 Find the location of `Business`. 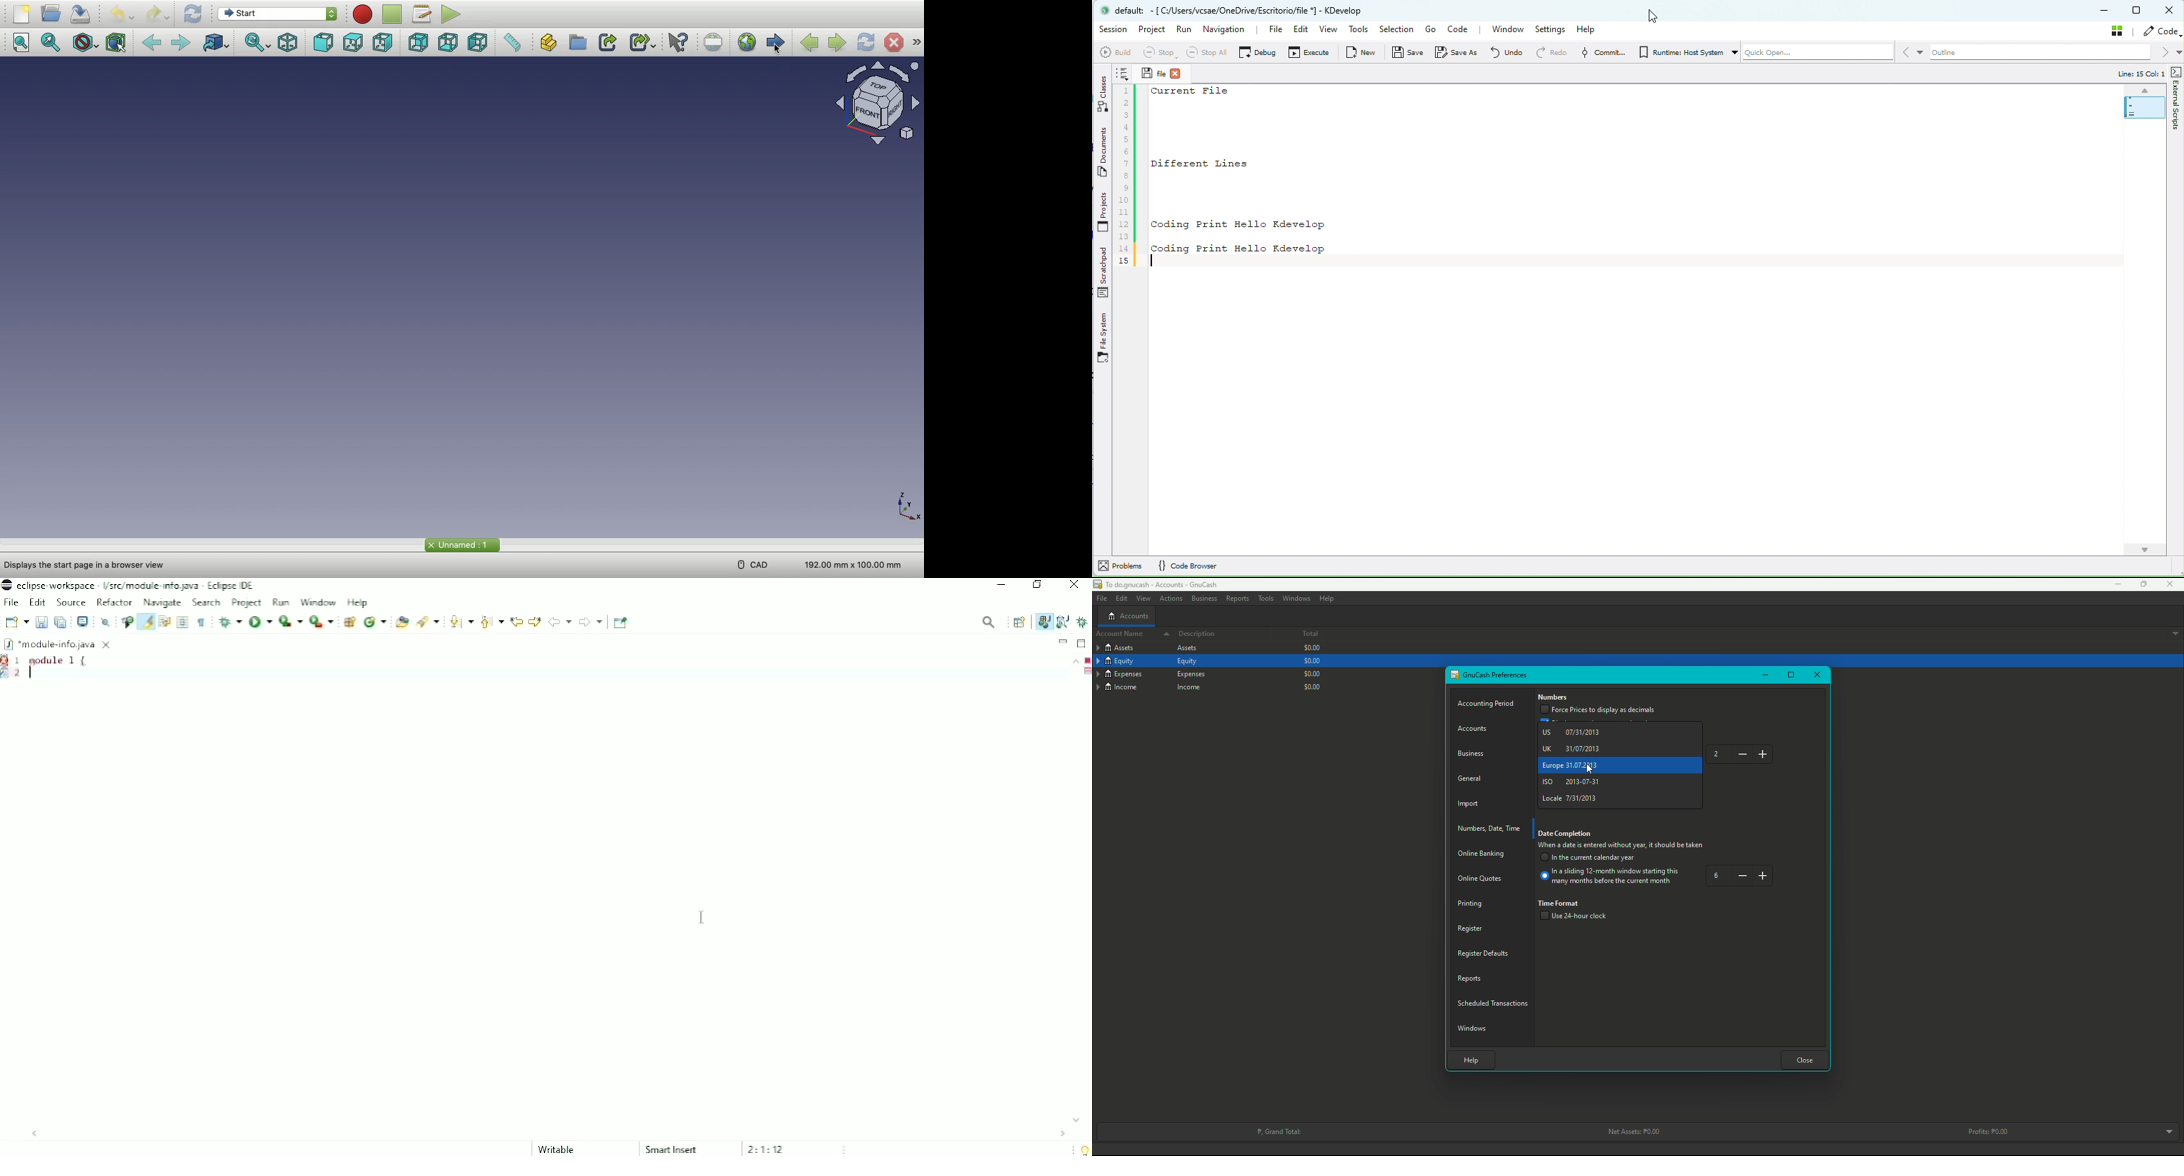

Business is located at coordinates (1203, 597).